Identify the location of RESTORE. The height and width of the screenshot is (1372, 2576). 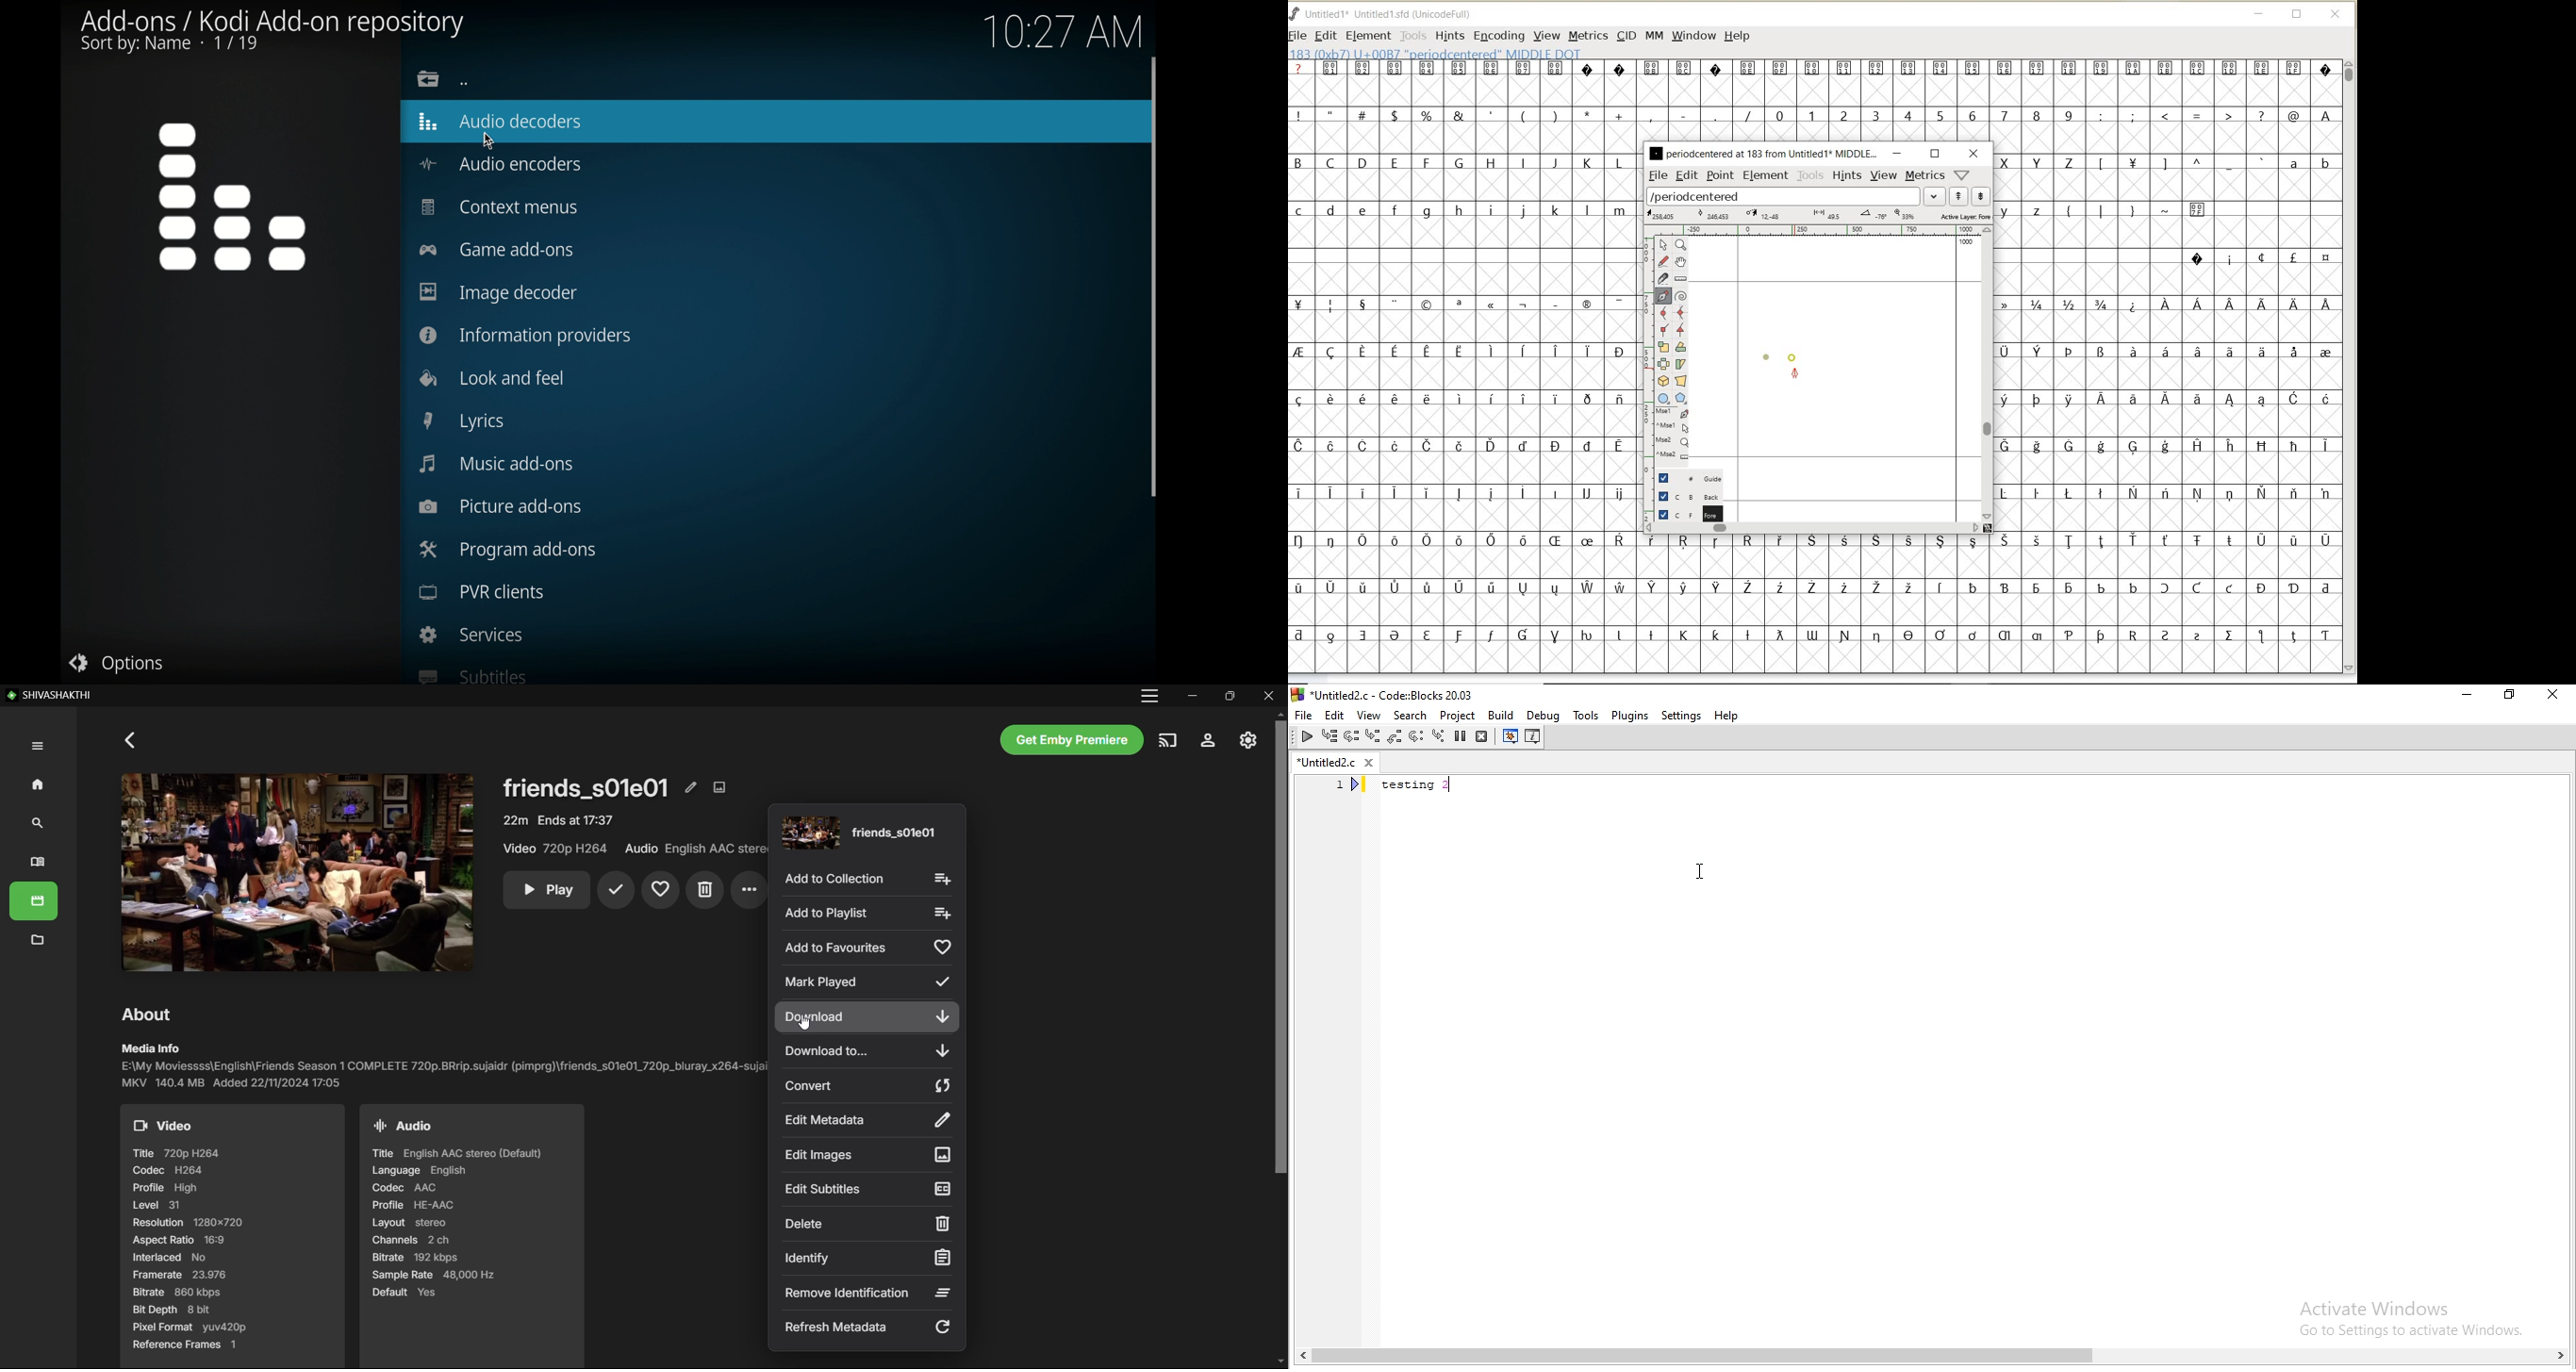
(2298, 16).